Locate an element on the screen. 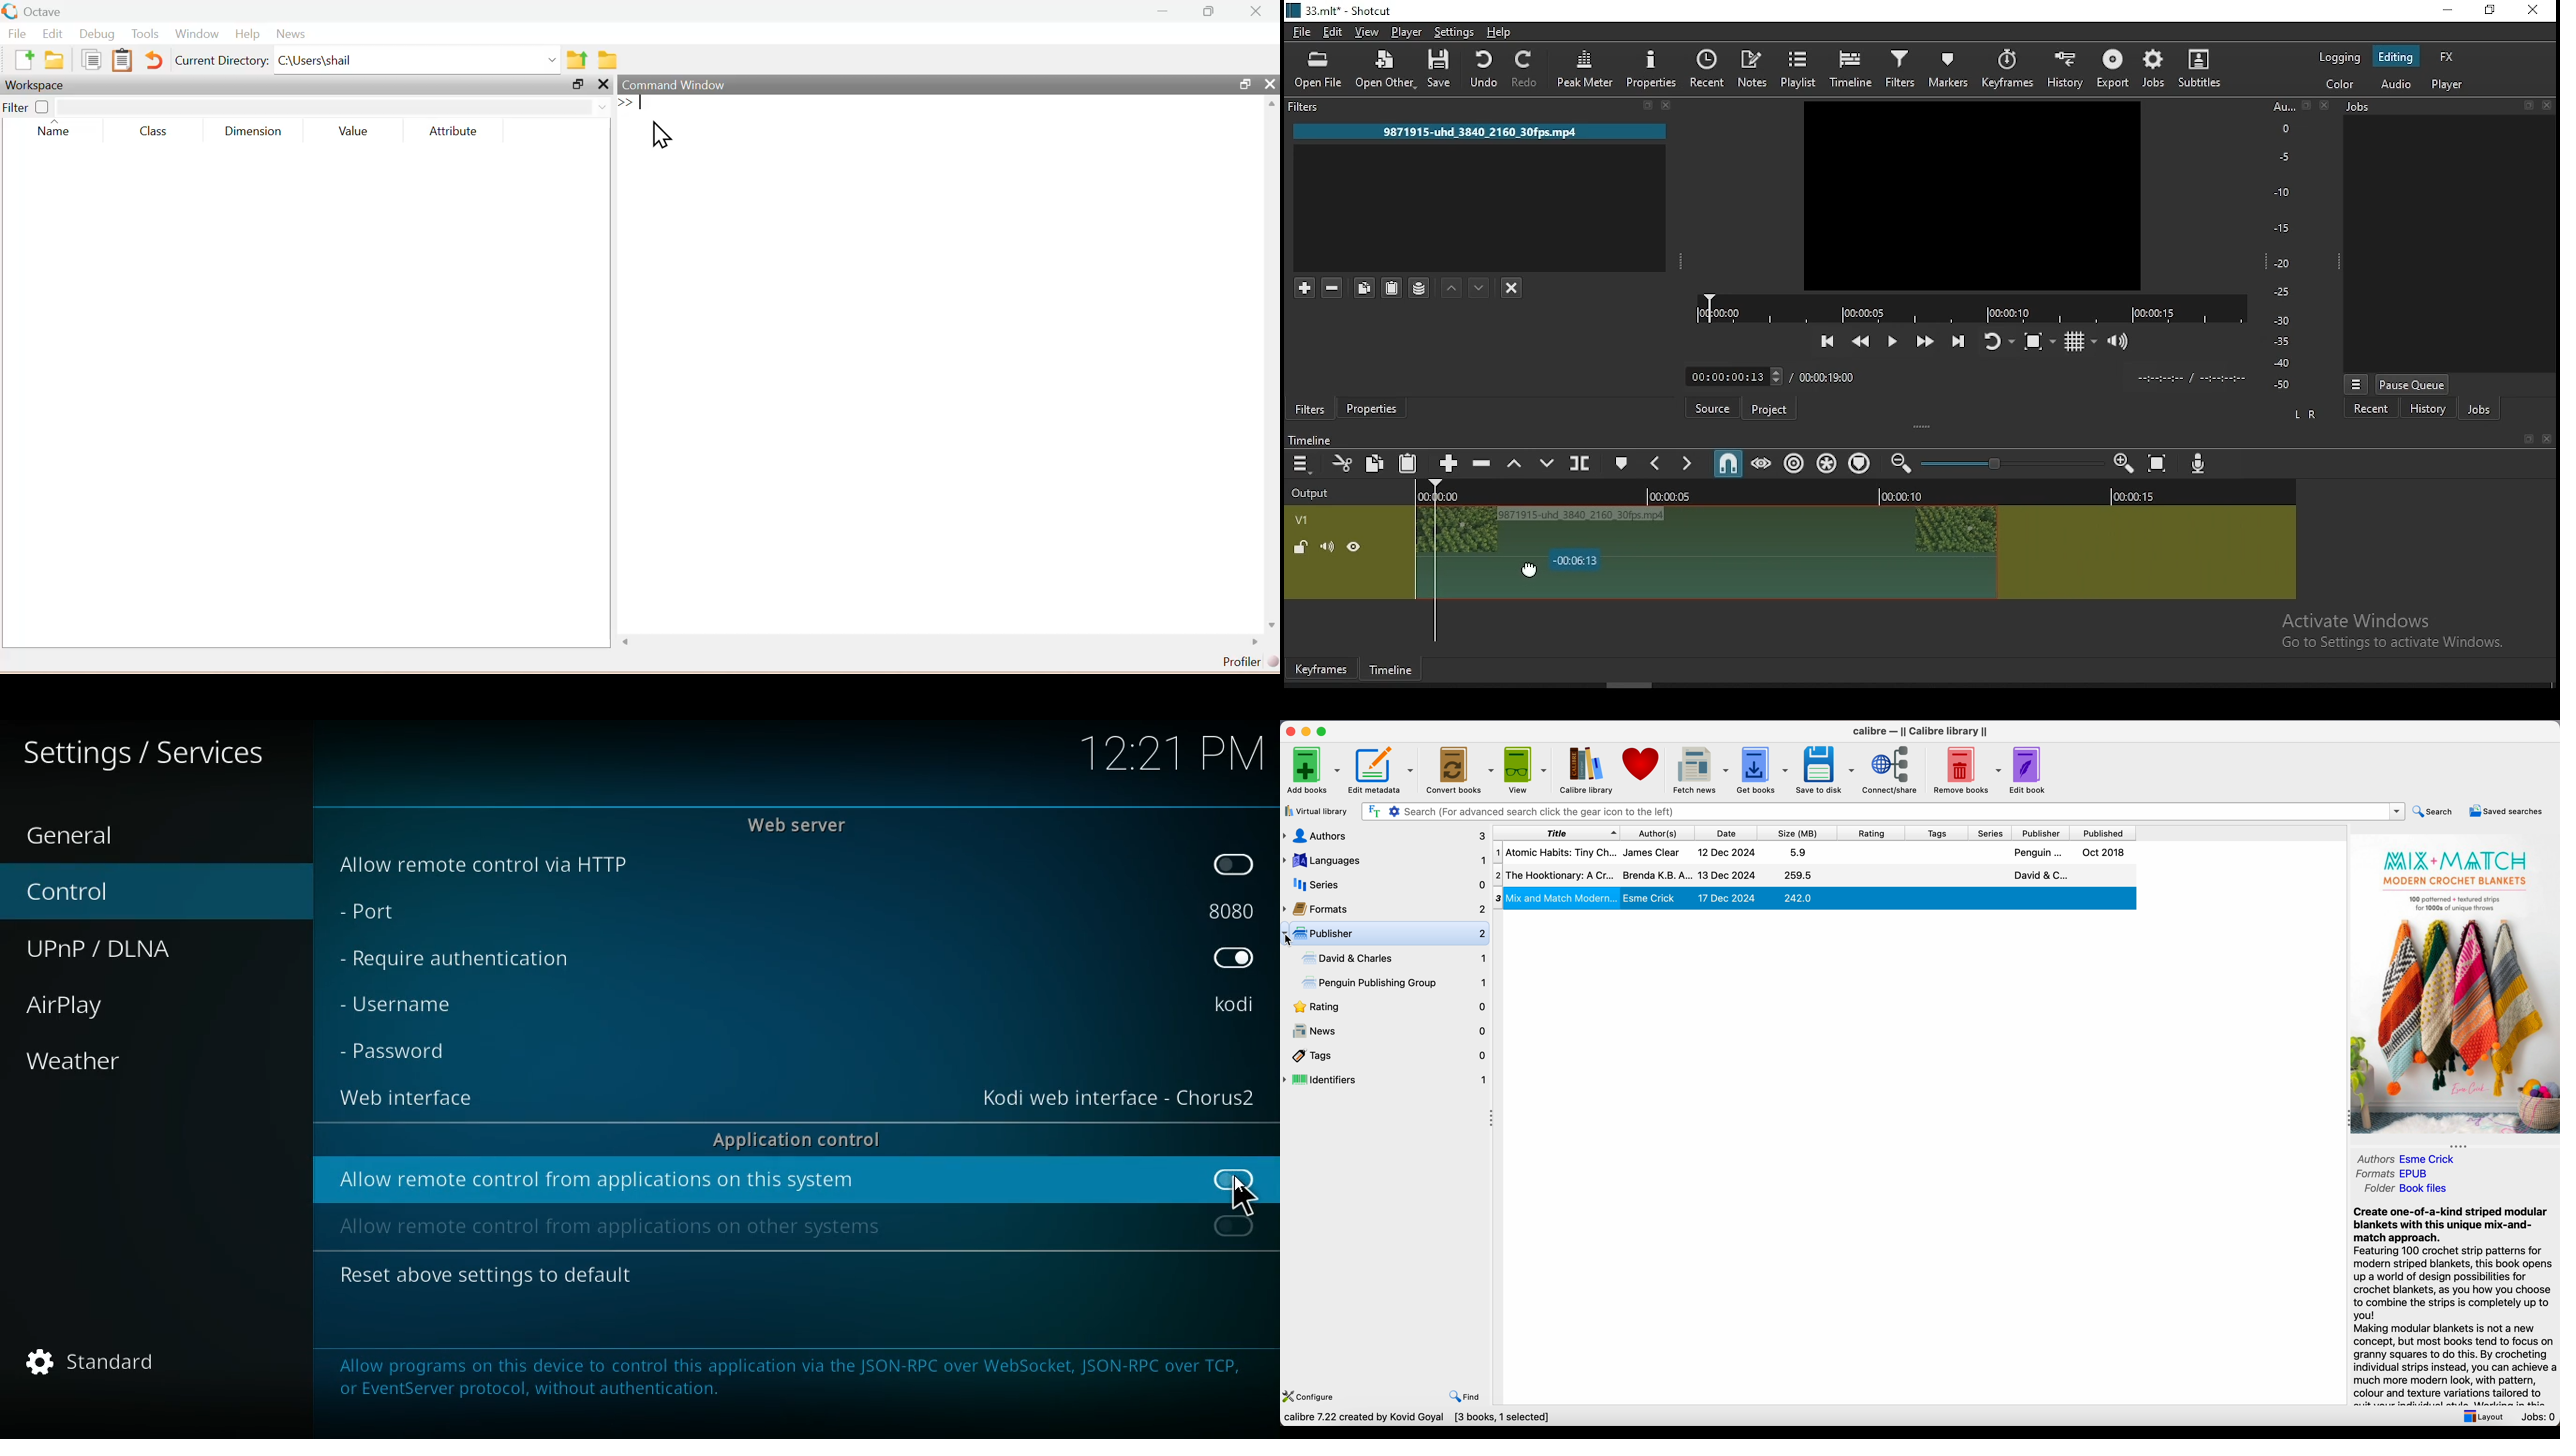  Viewmore is located at coordinates (2358, 384).